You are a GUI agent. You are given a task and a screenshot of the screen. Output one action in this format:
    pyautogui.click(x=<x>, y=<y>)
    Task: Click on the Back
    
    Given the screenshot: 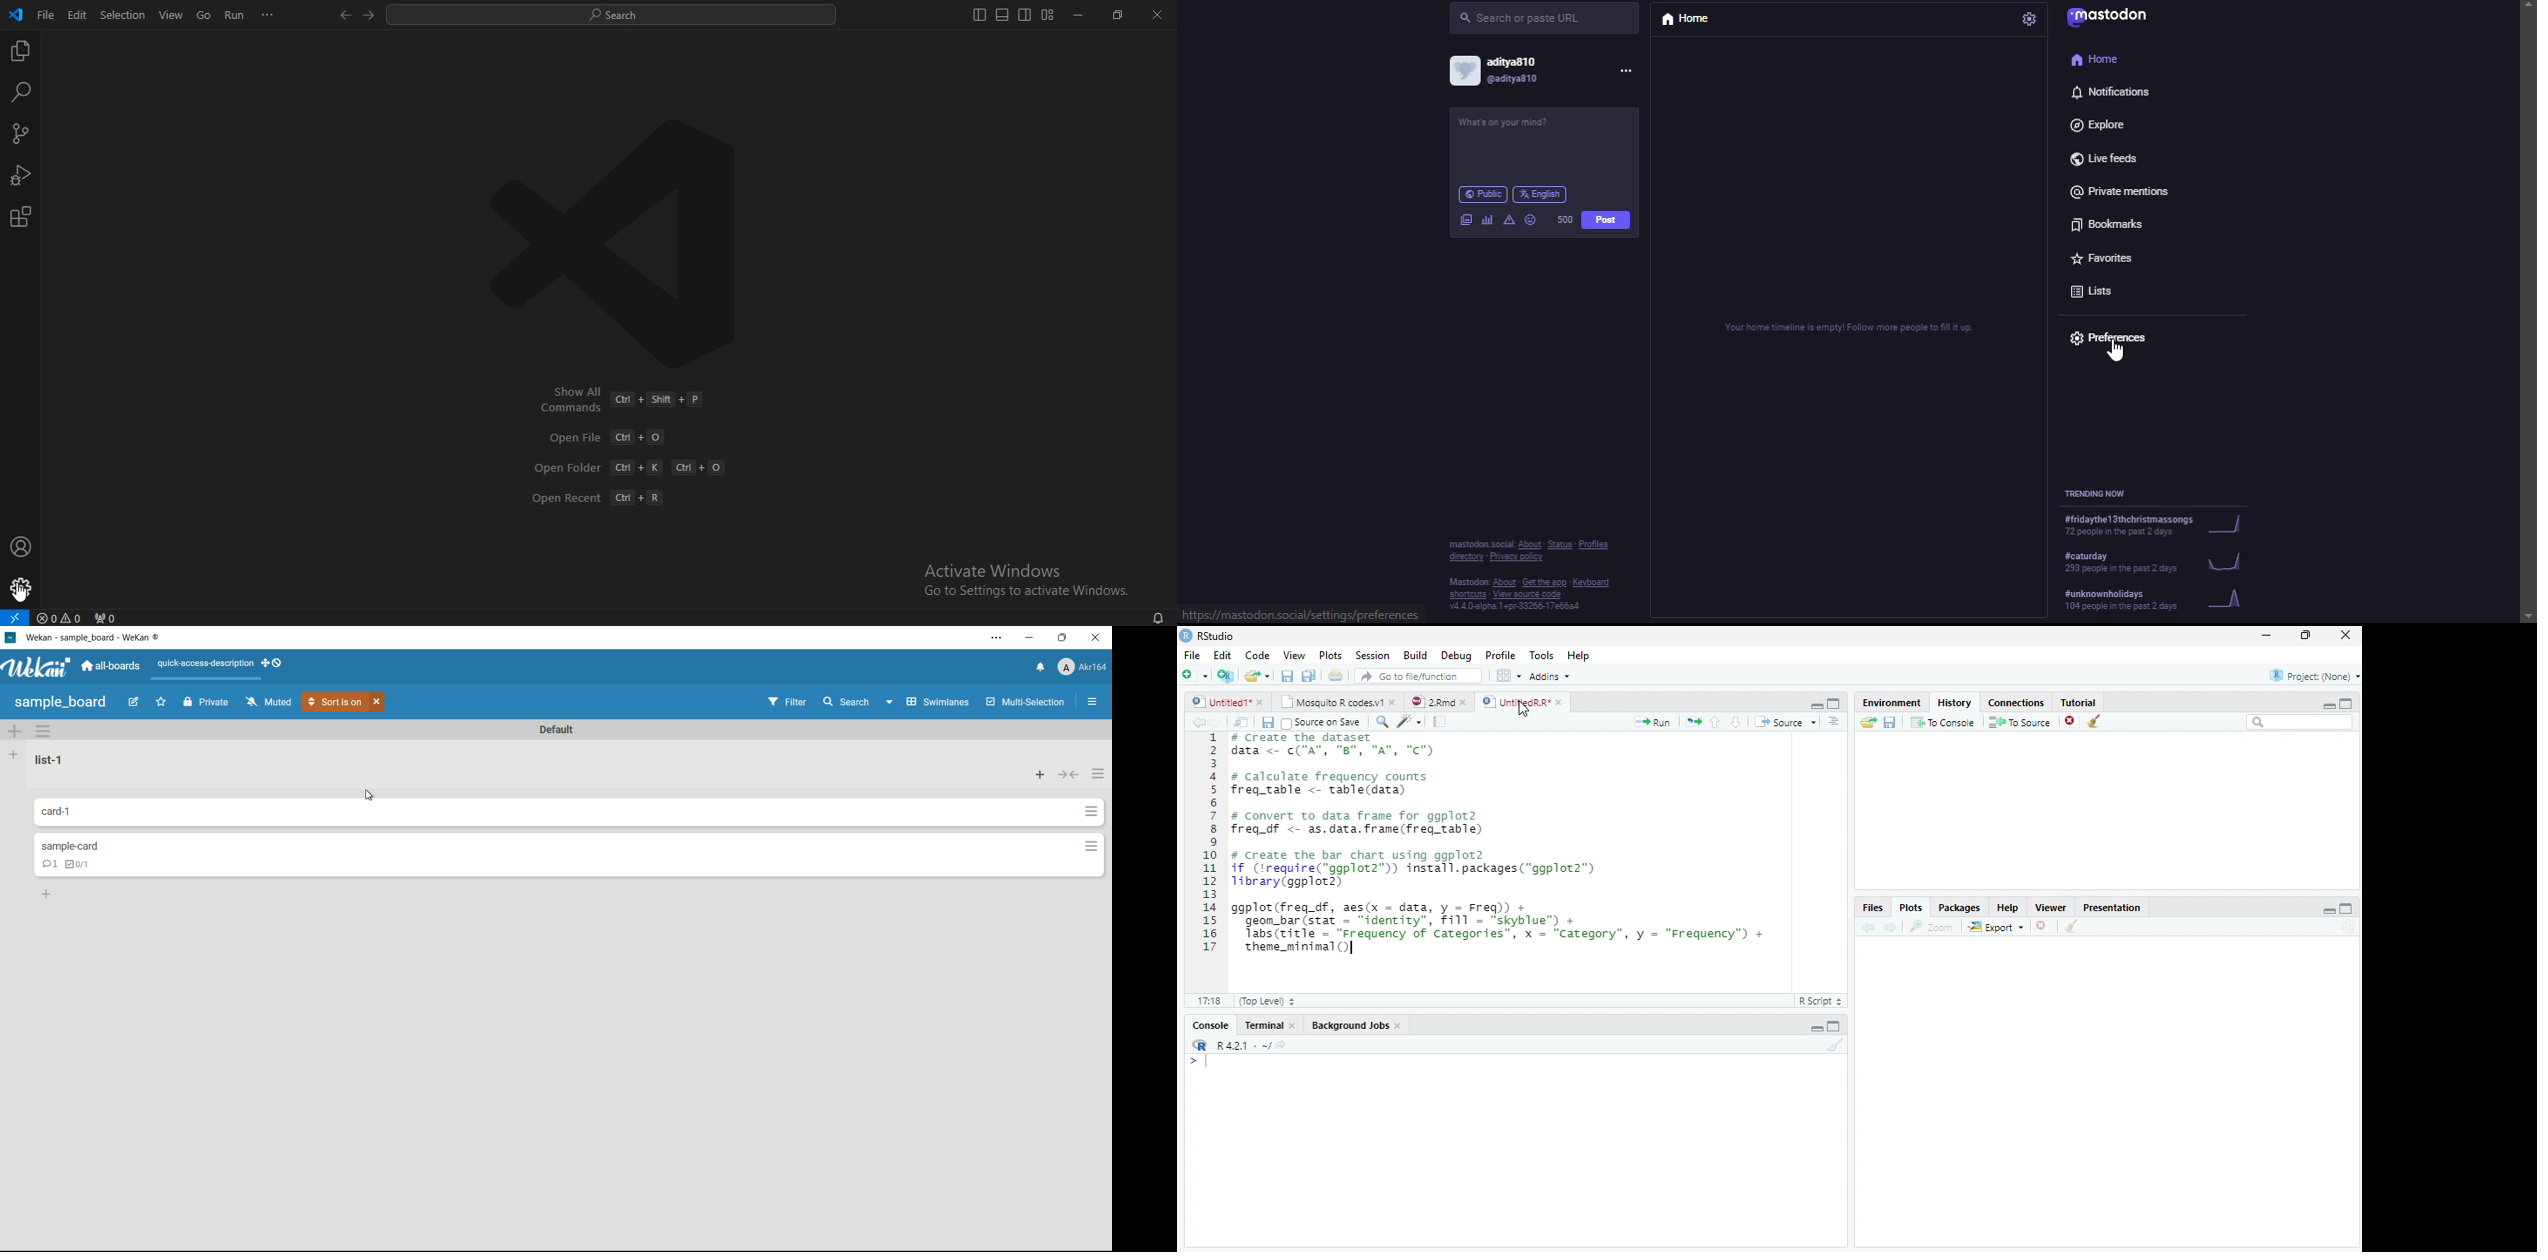 What is the action you would take?
    pyautogui.click(x=1197, y=722)
    